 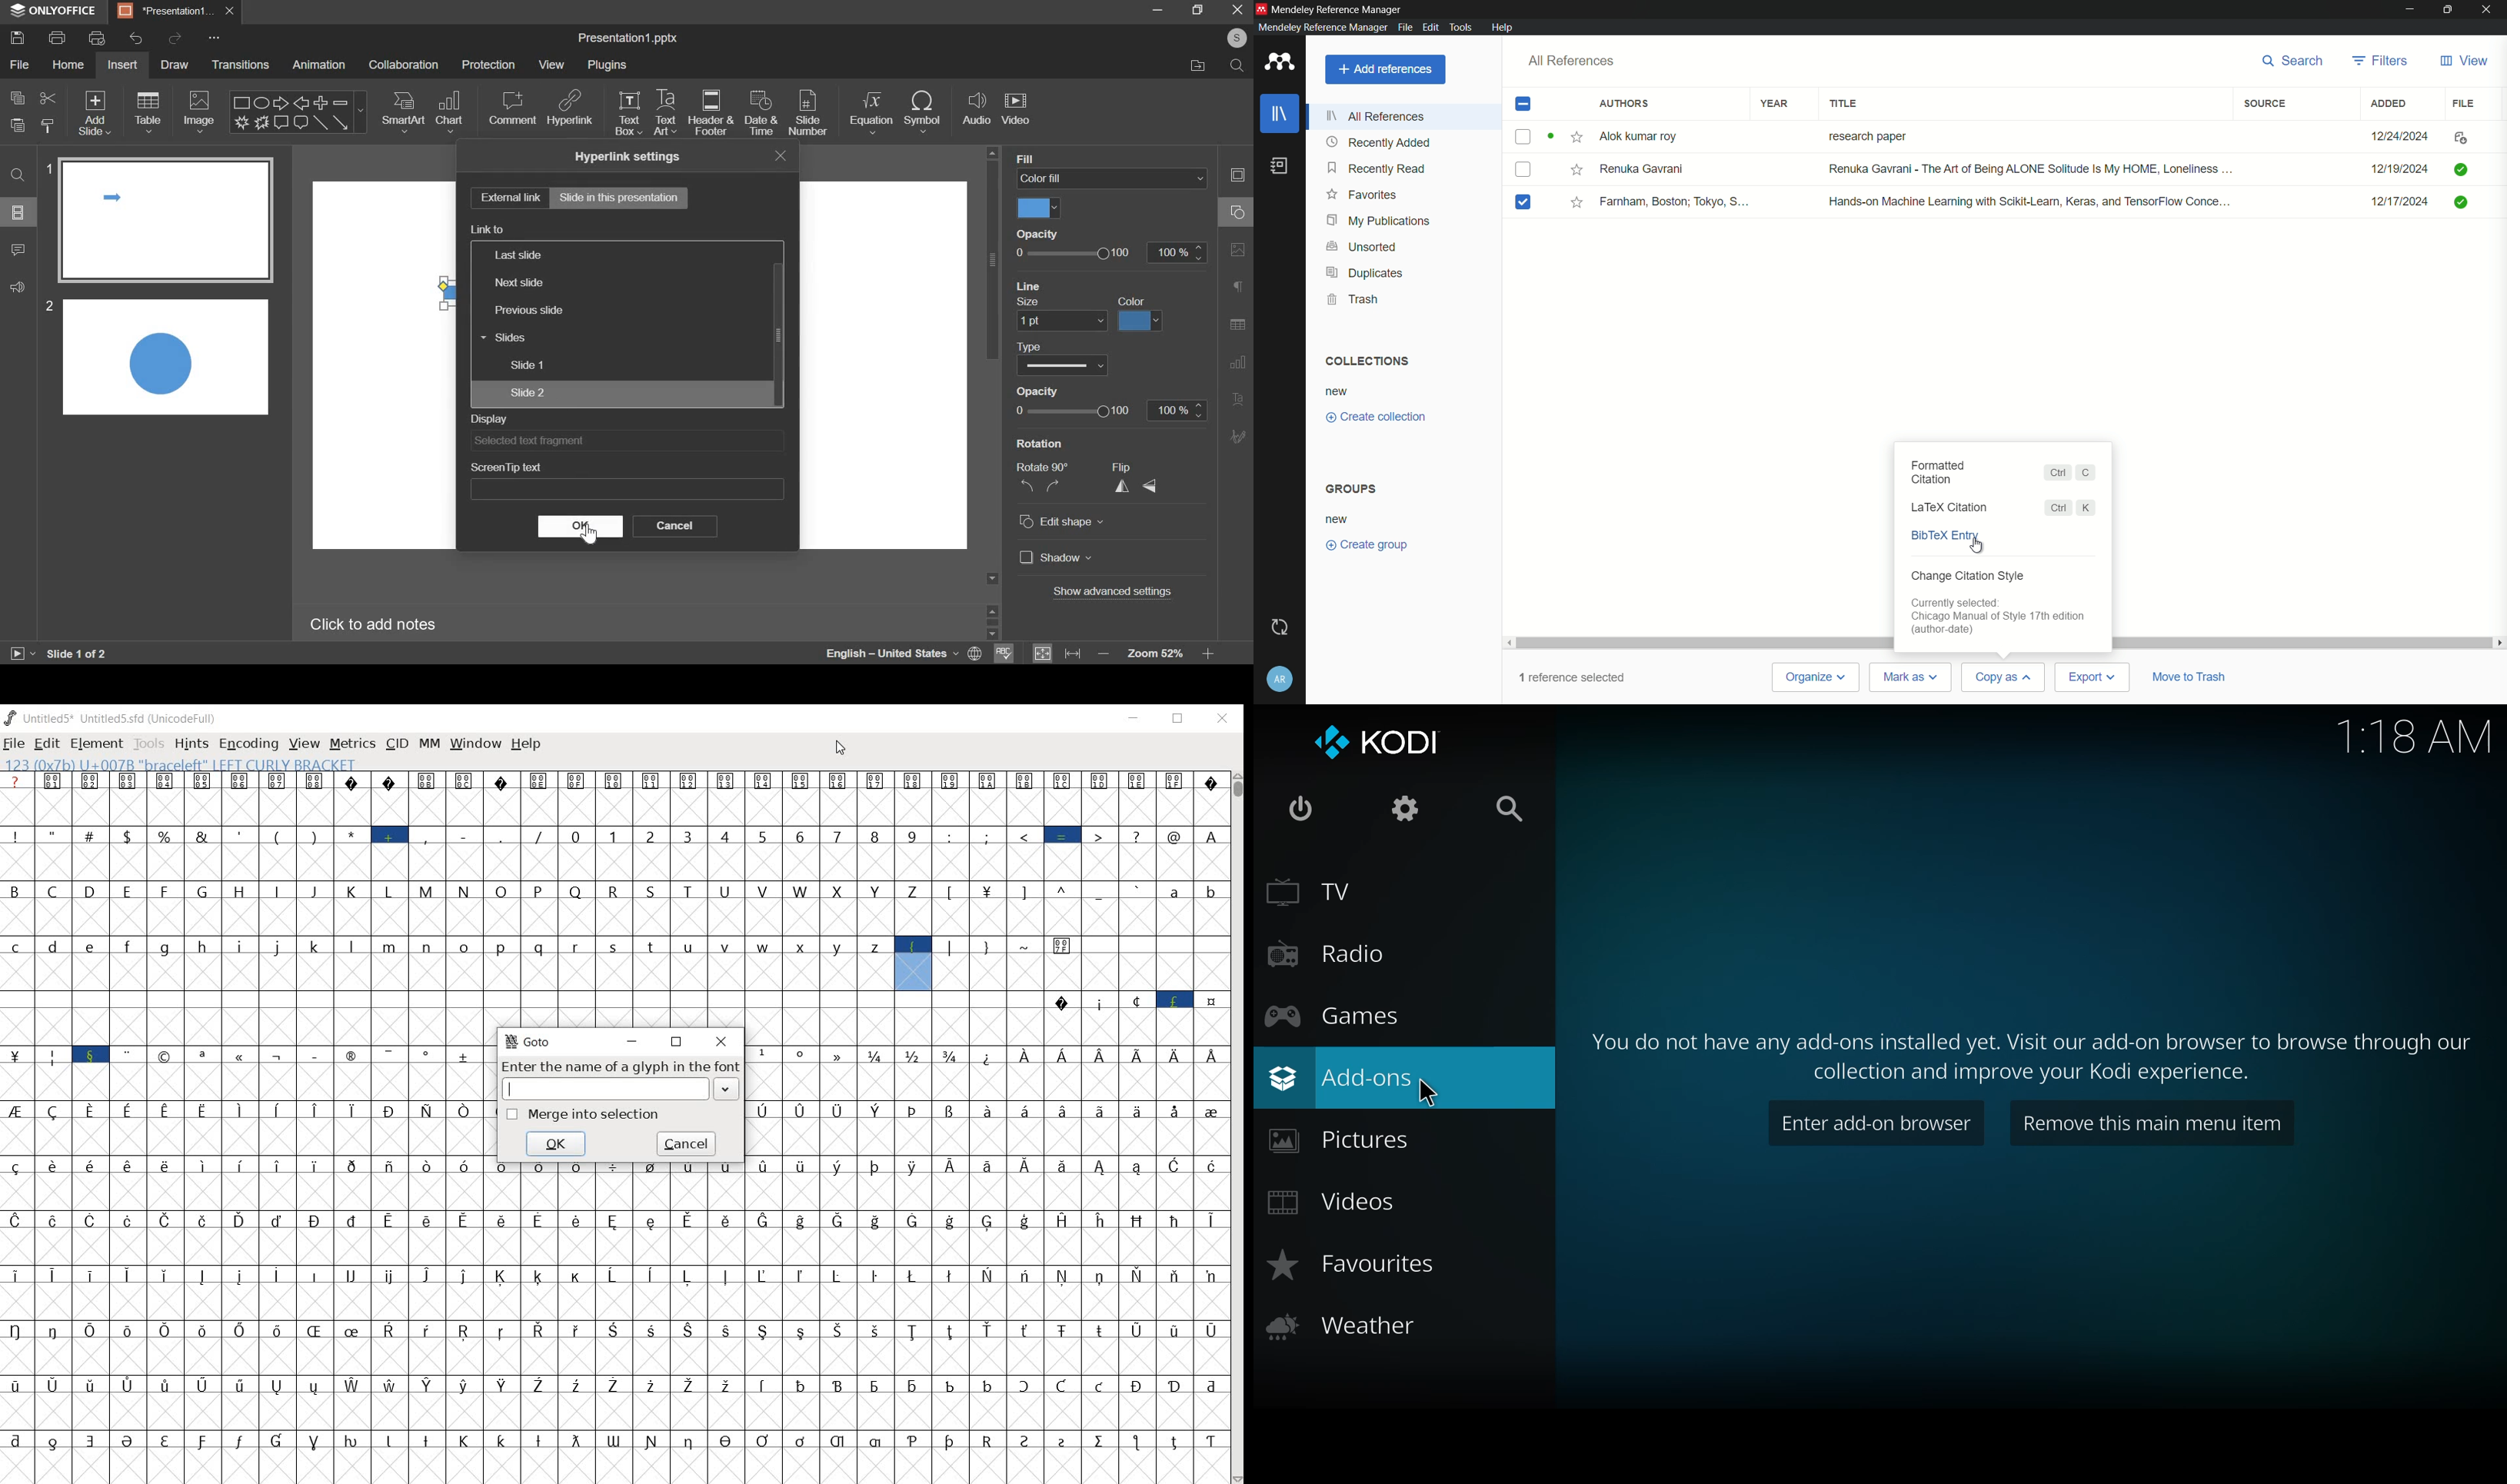 I want to click on Arrow, so click(x=341, y=122).